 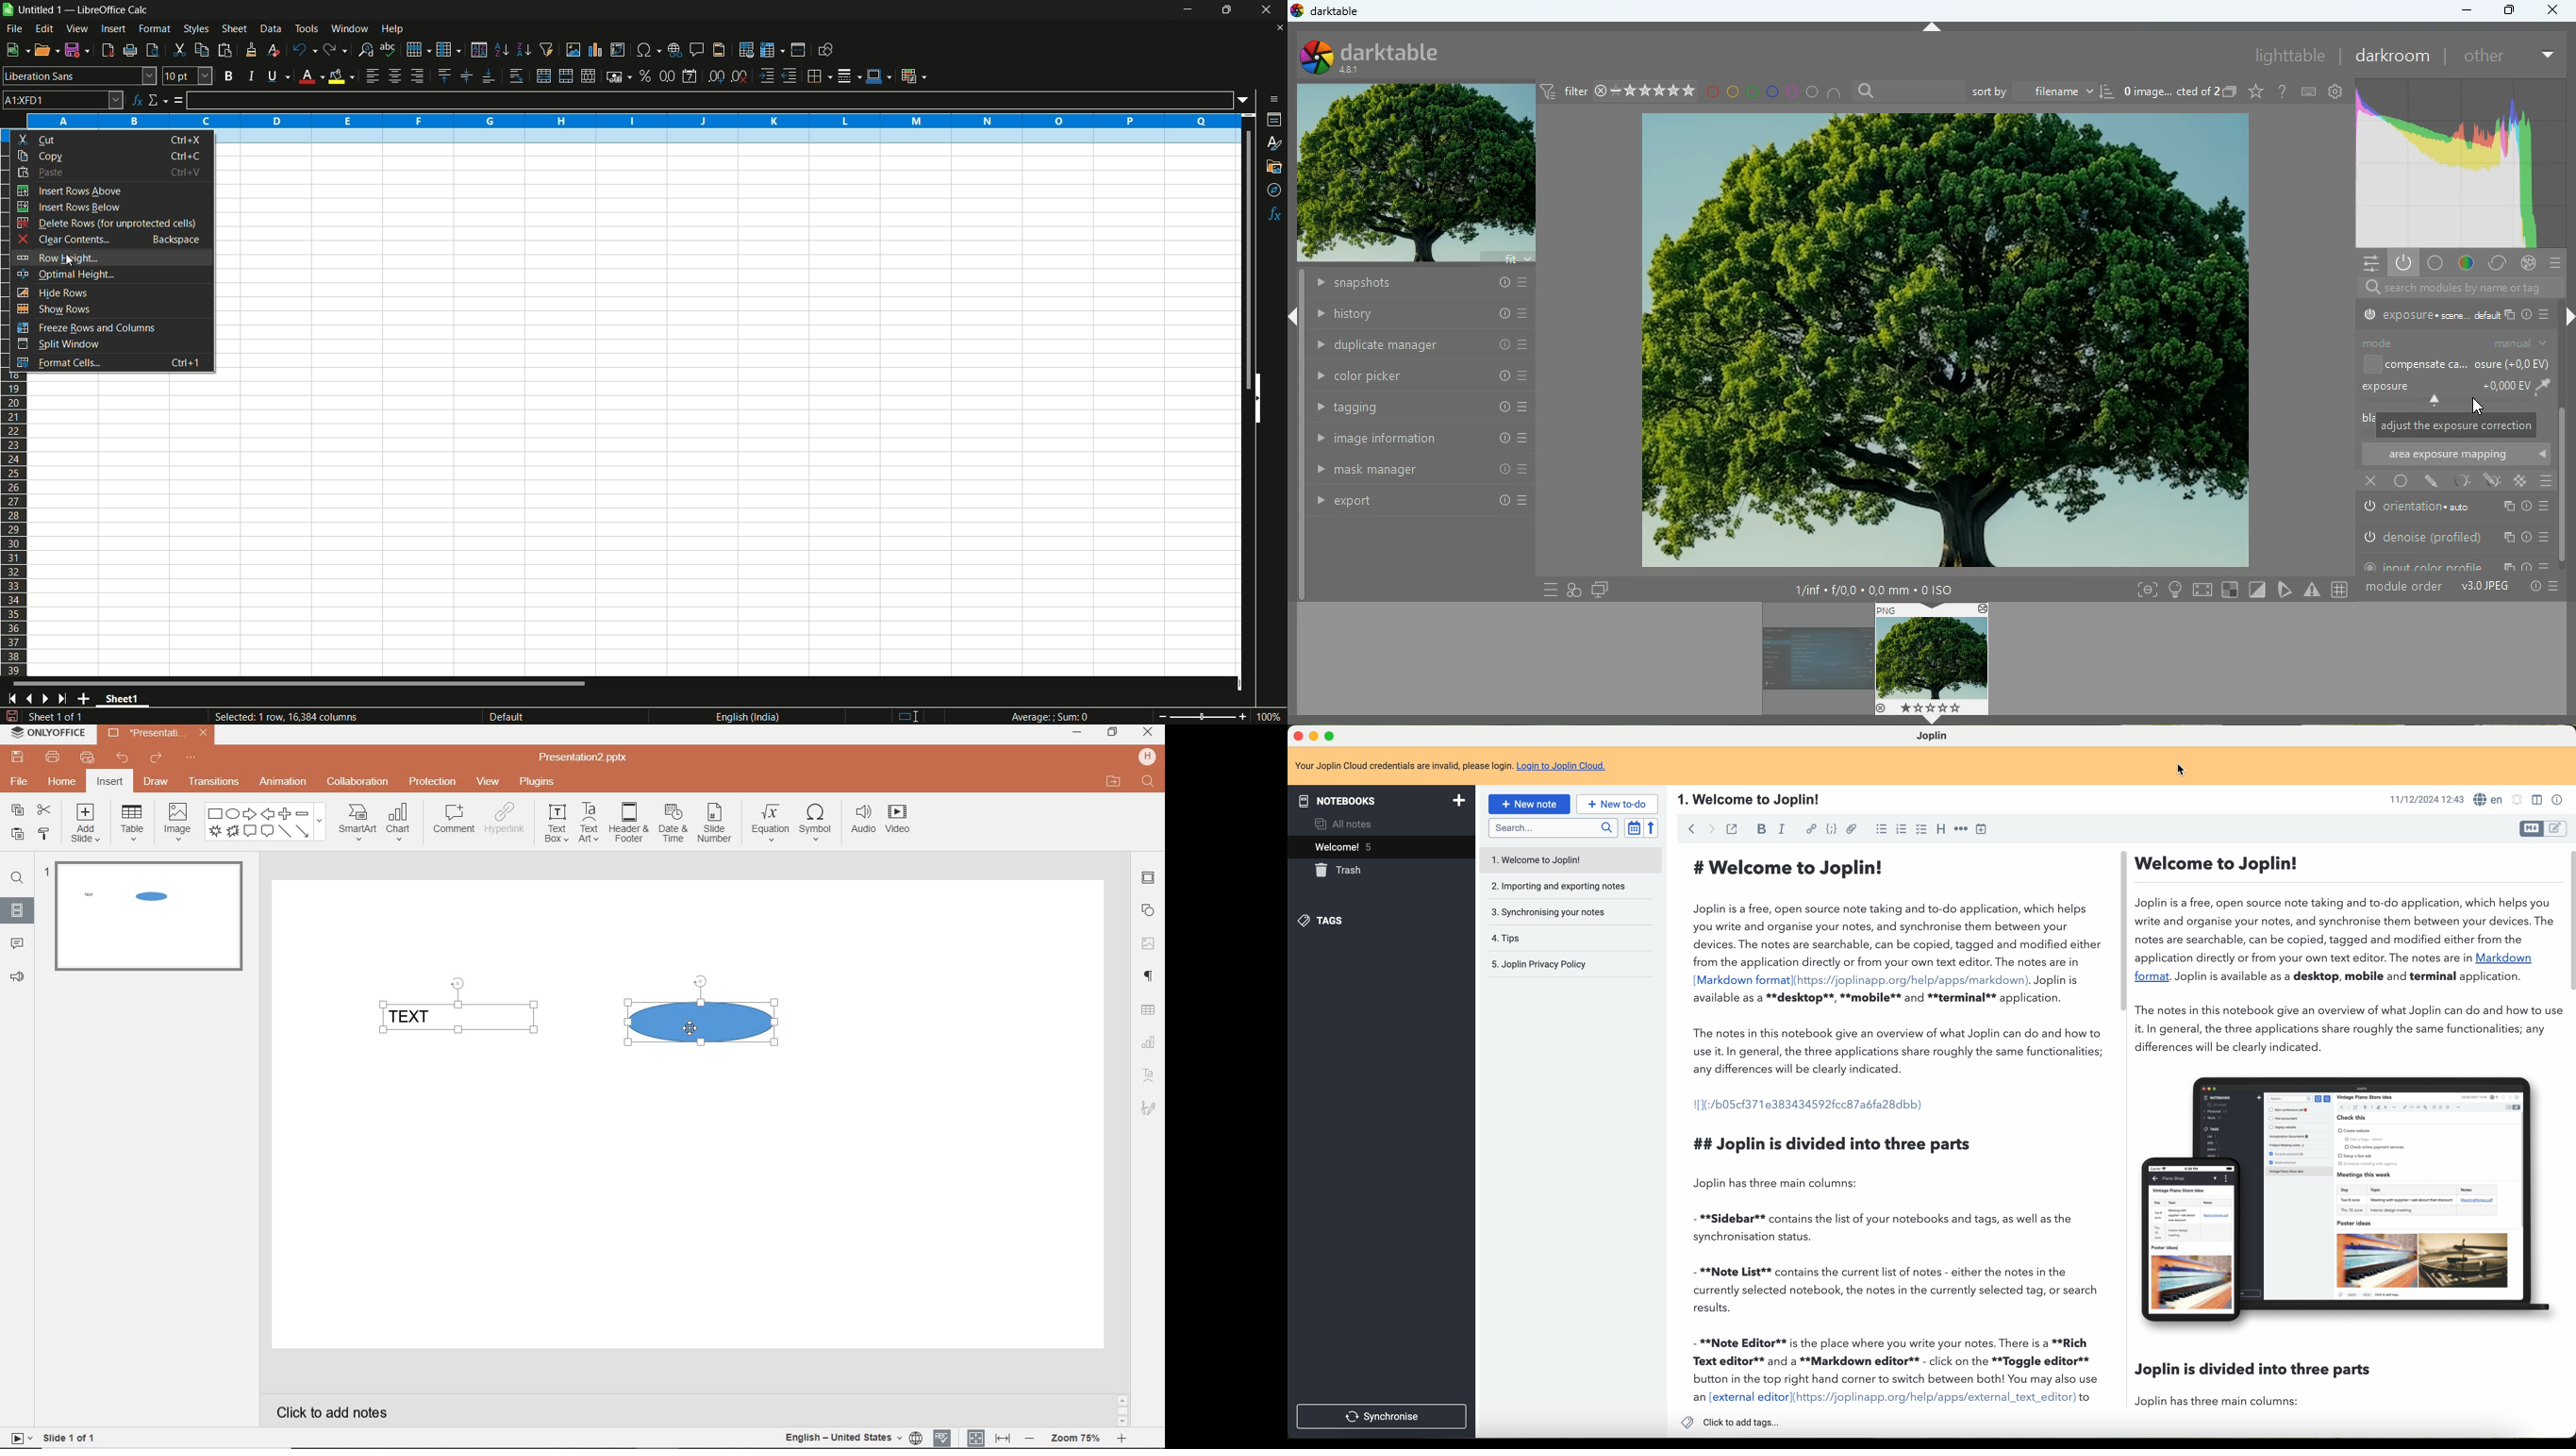 I want to click on row, so click(x=419, y=48).